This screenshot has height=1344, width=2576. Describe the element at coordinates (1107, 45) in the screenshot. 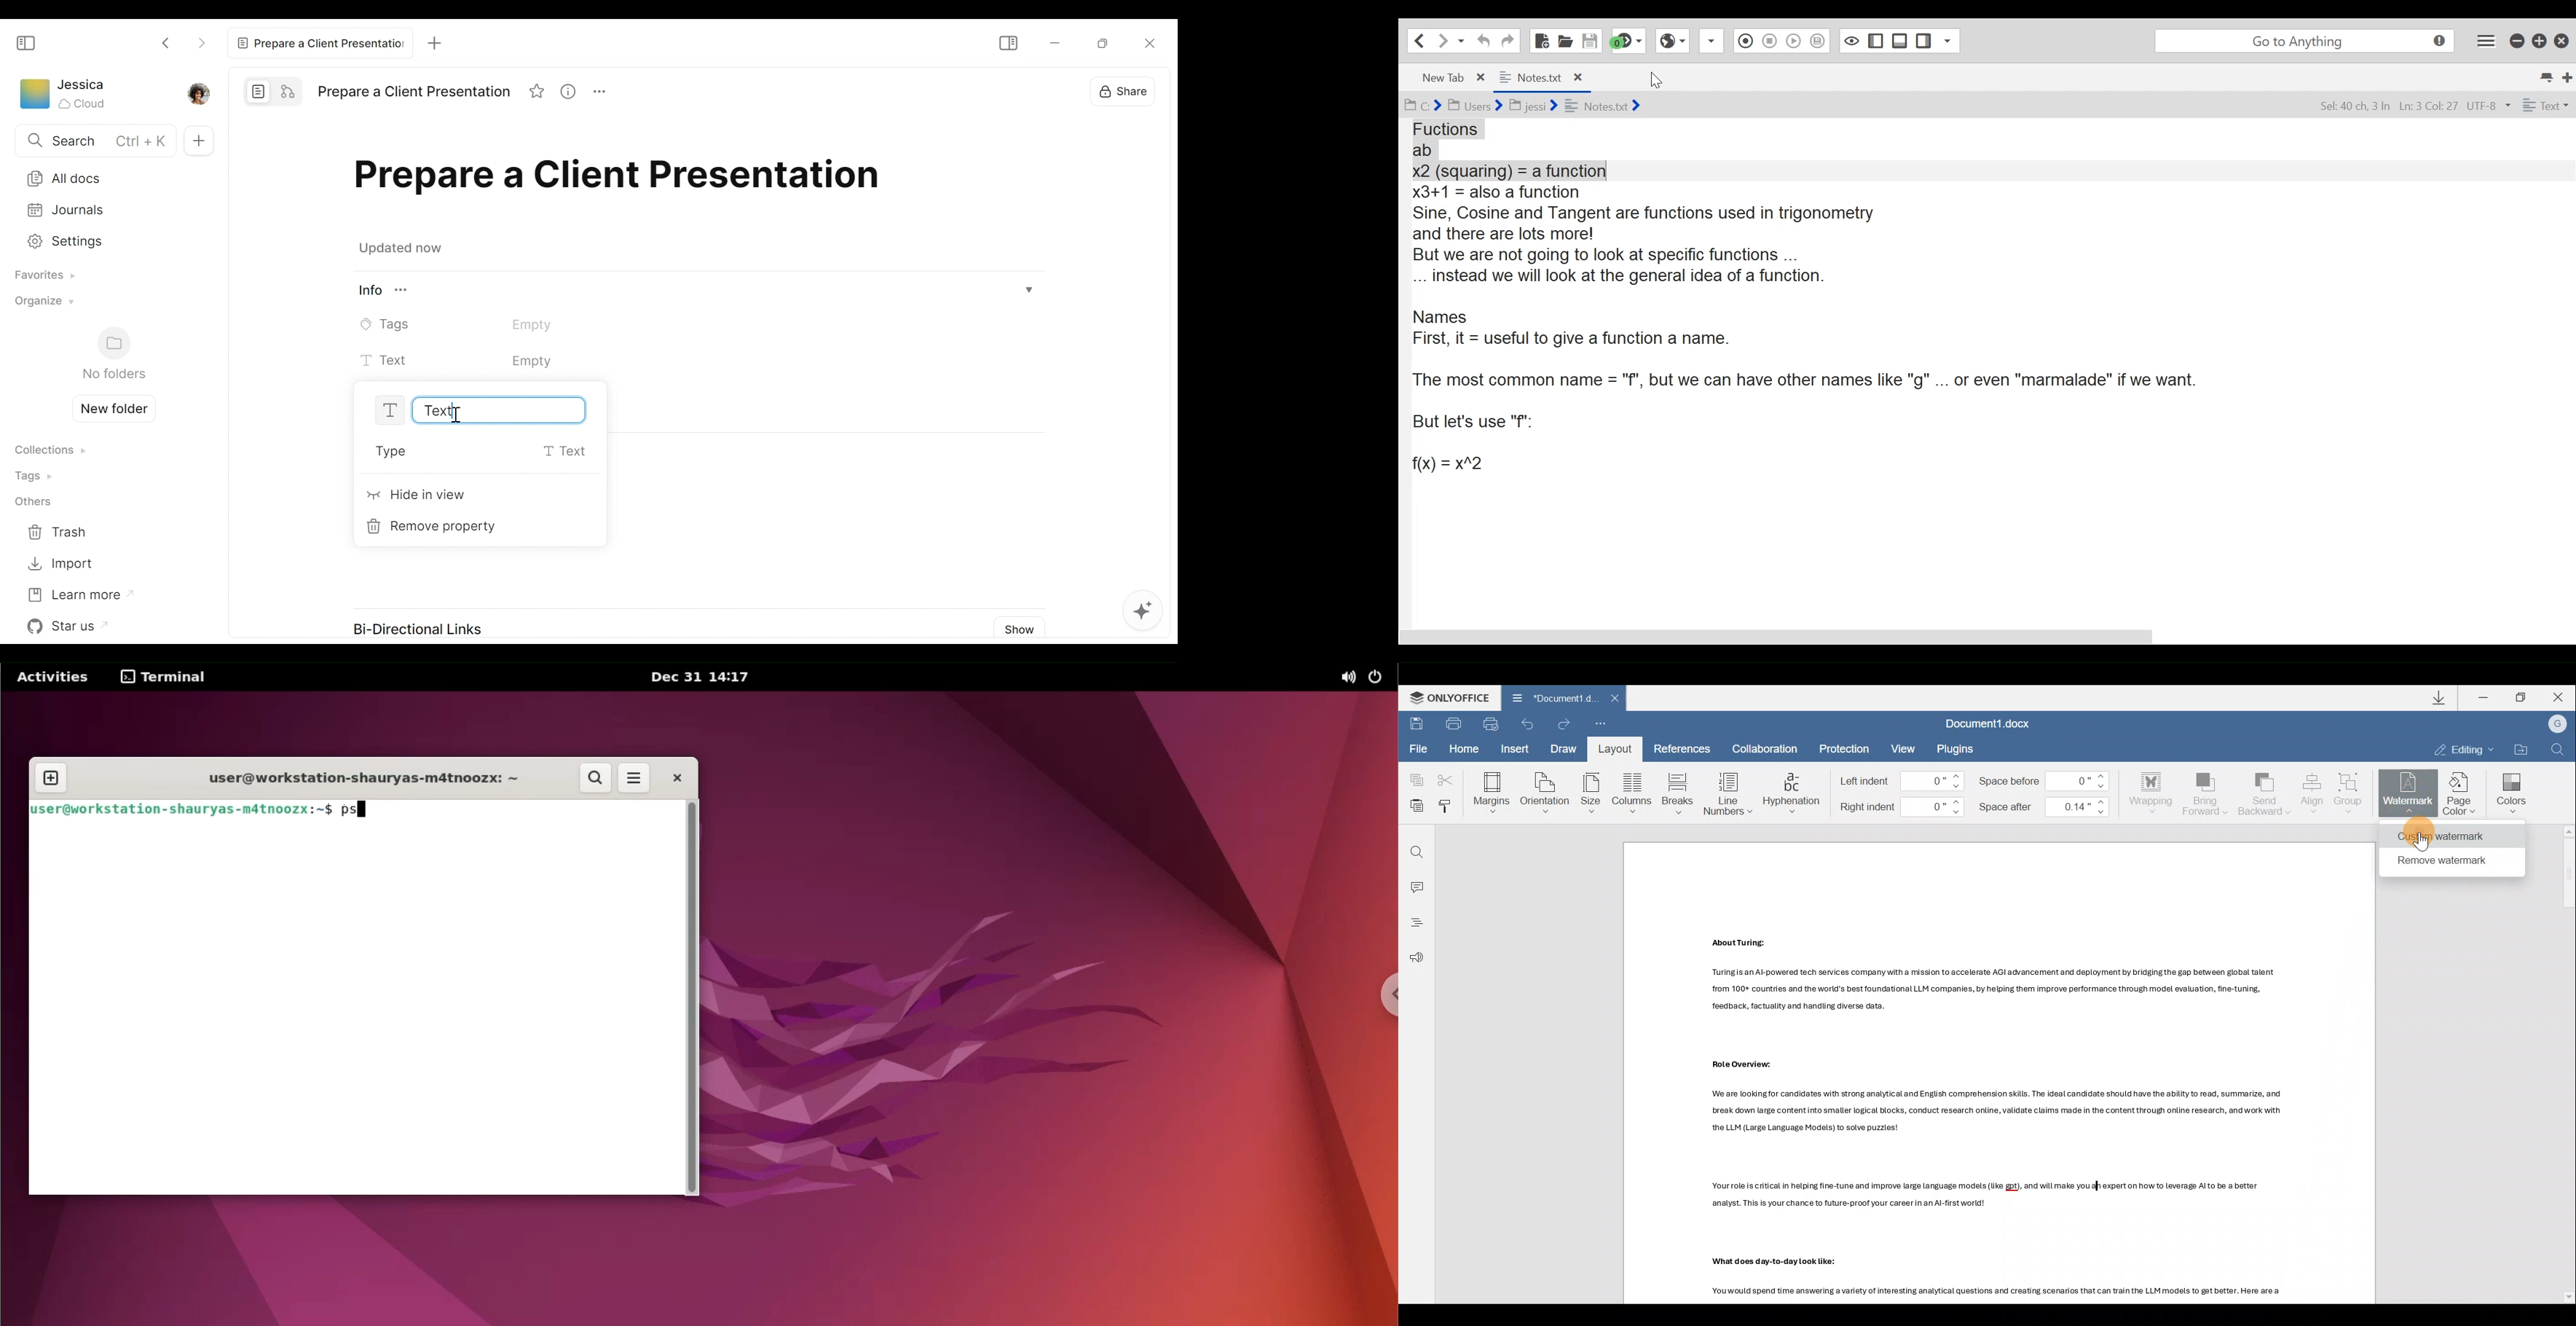

I see `Minimize` at that location.